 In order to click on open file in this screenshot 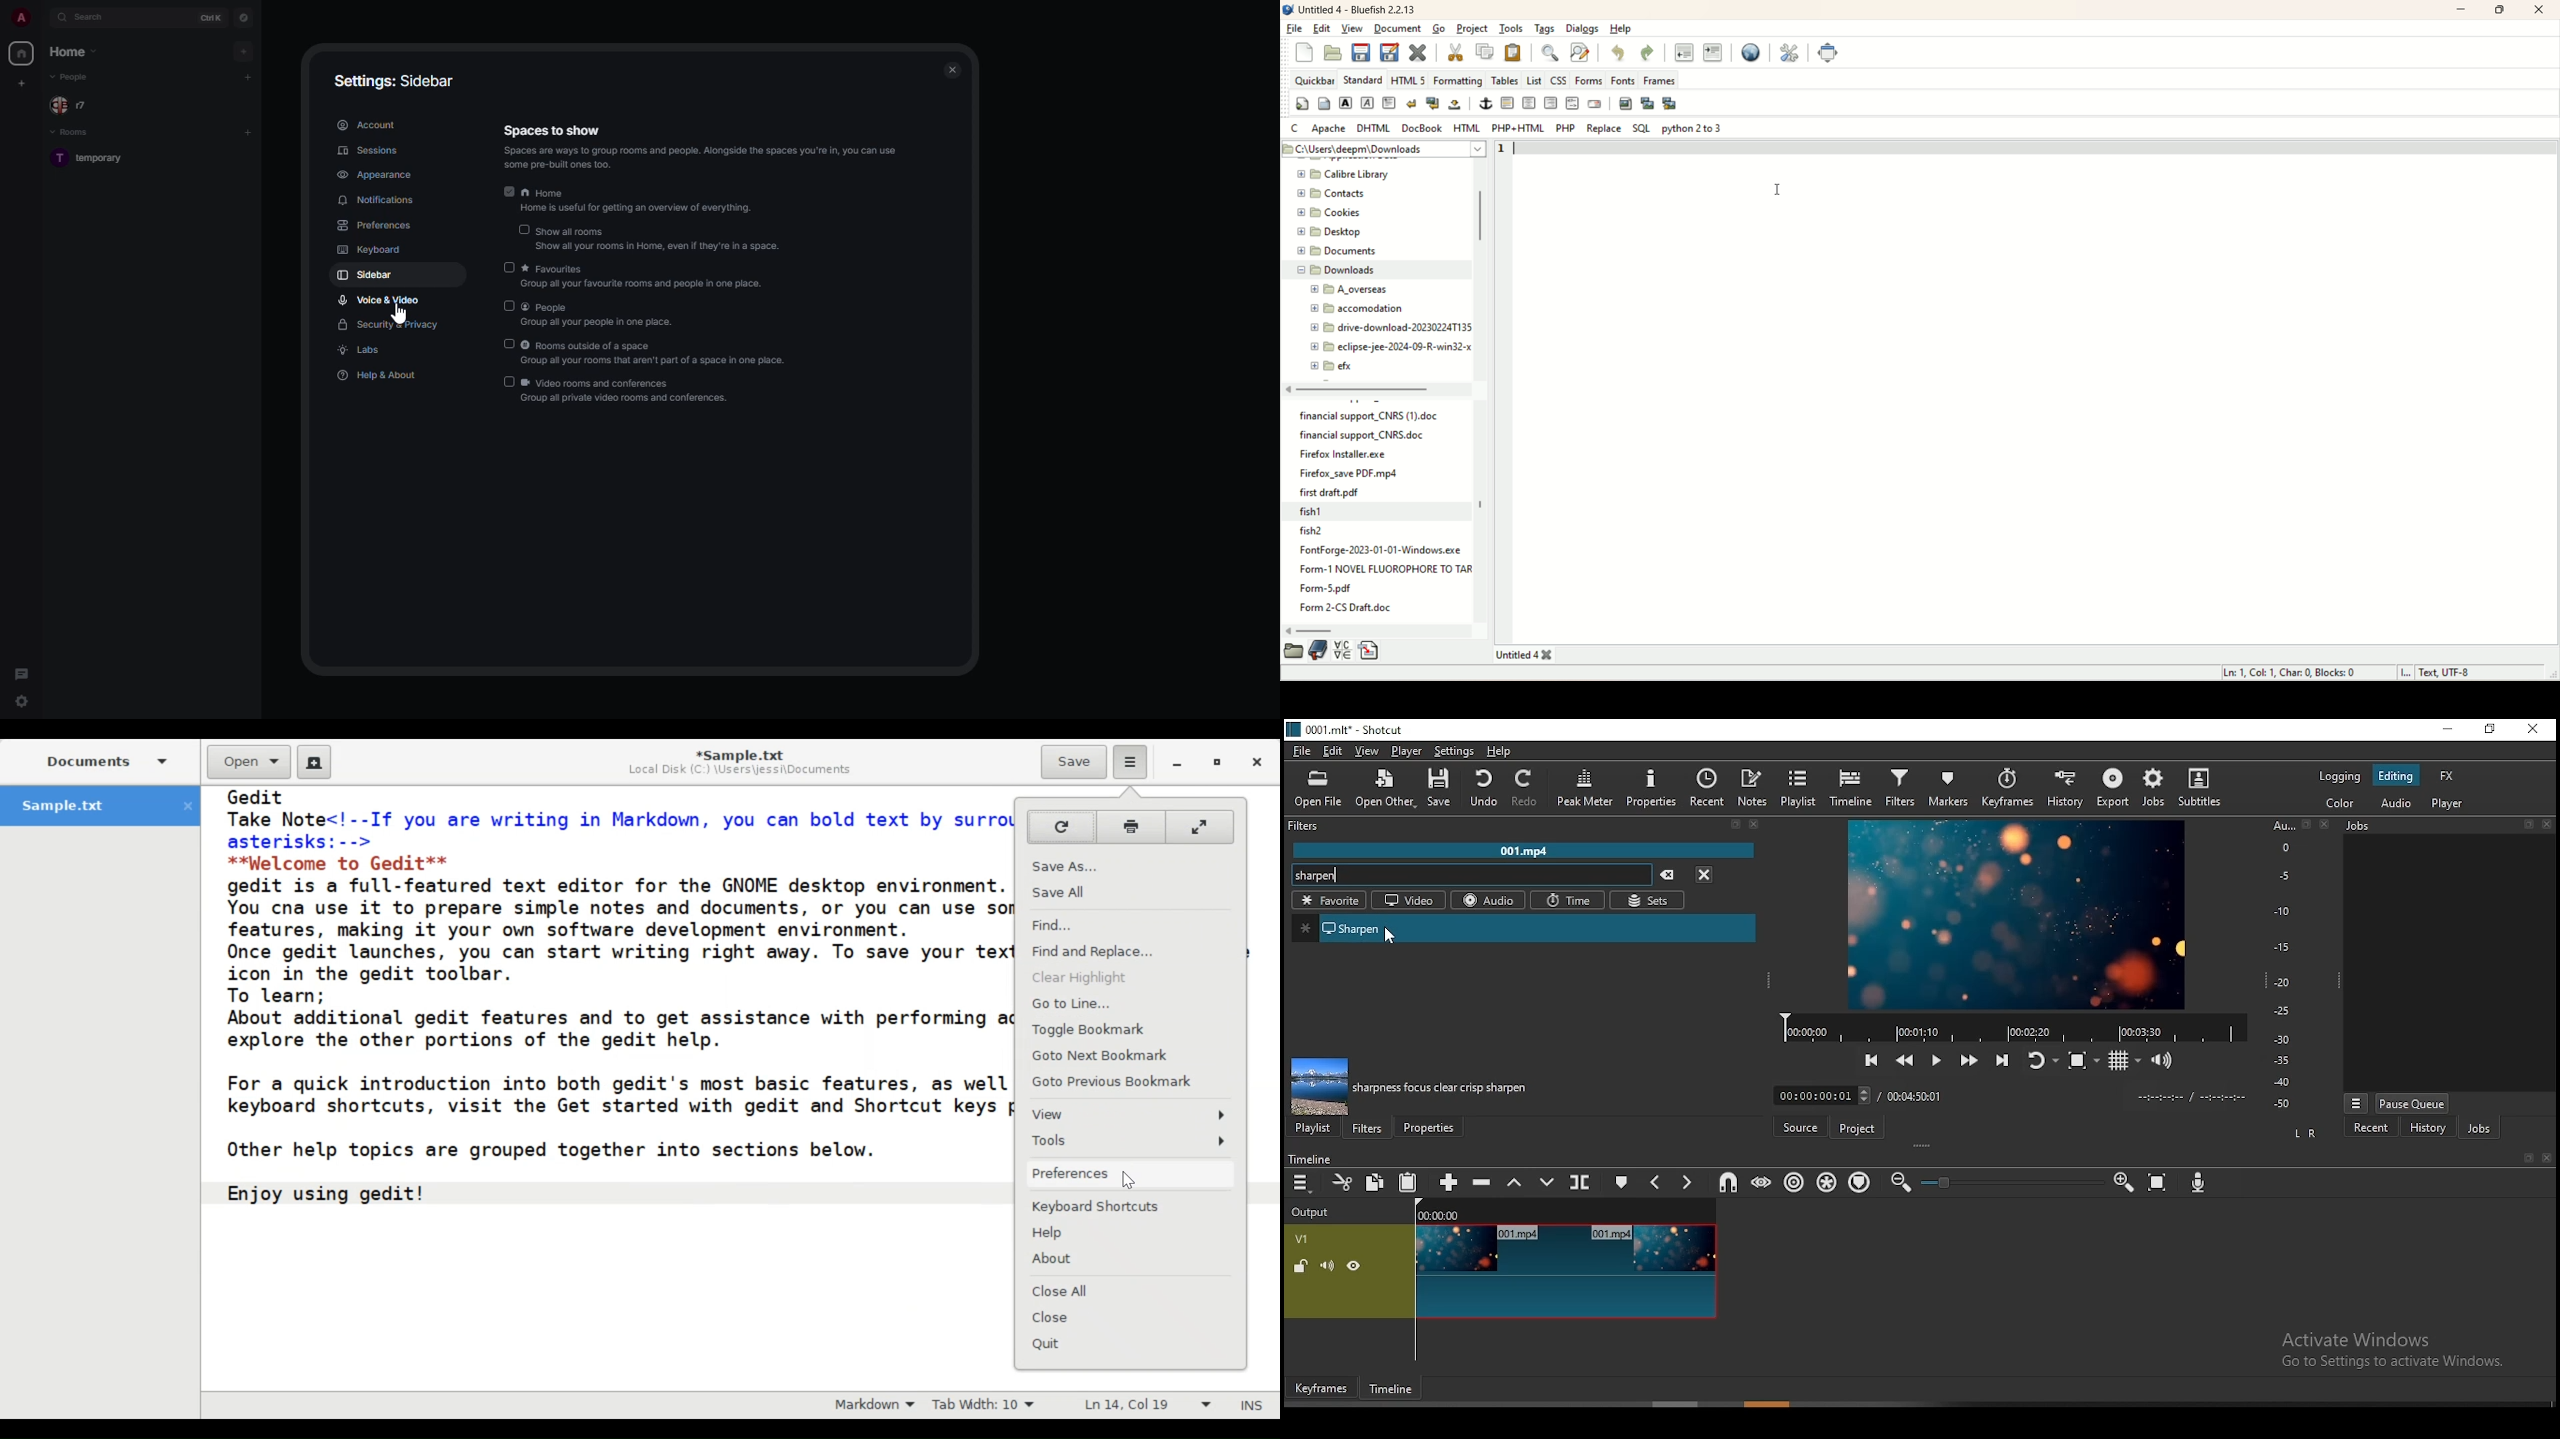, I will do `click(1320, 789)`.